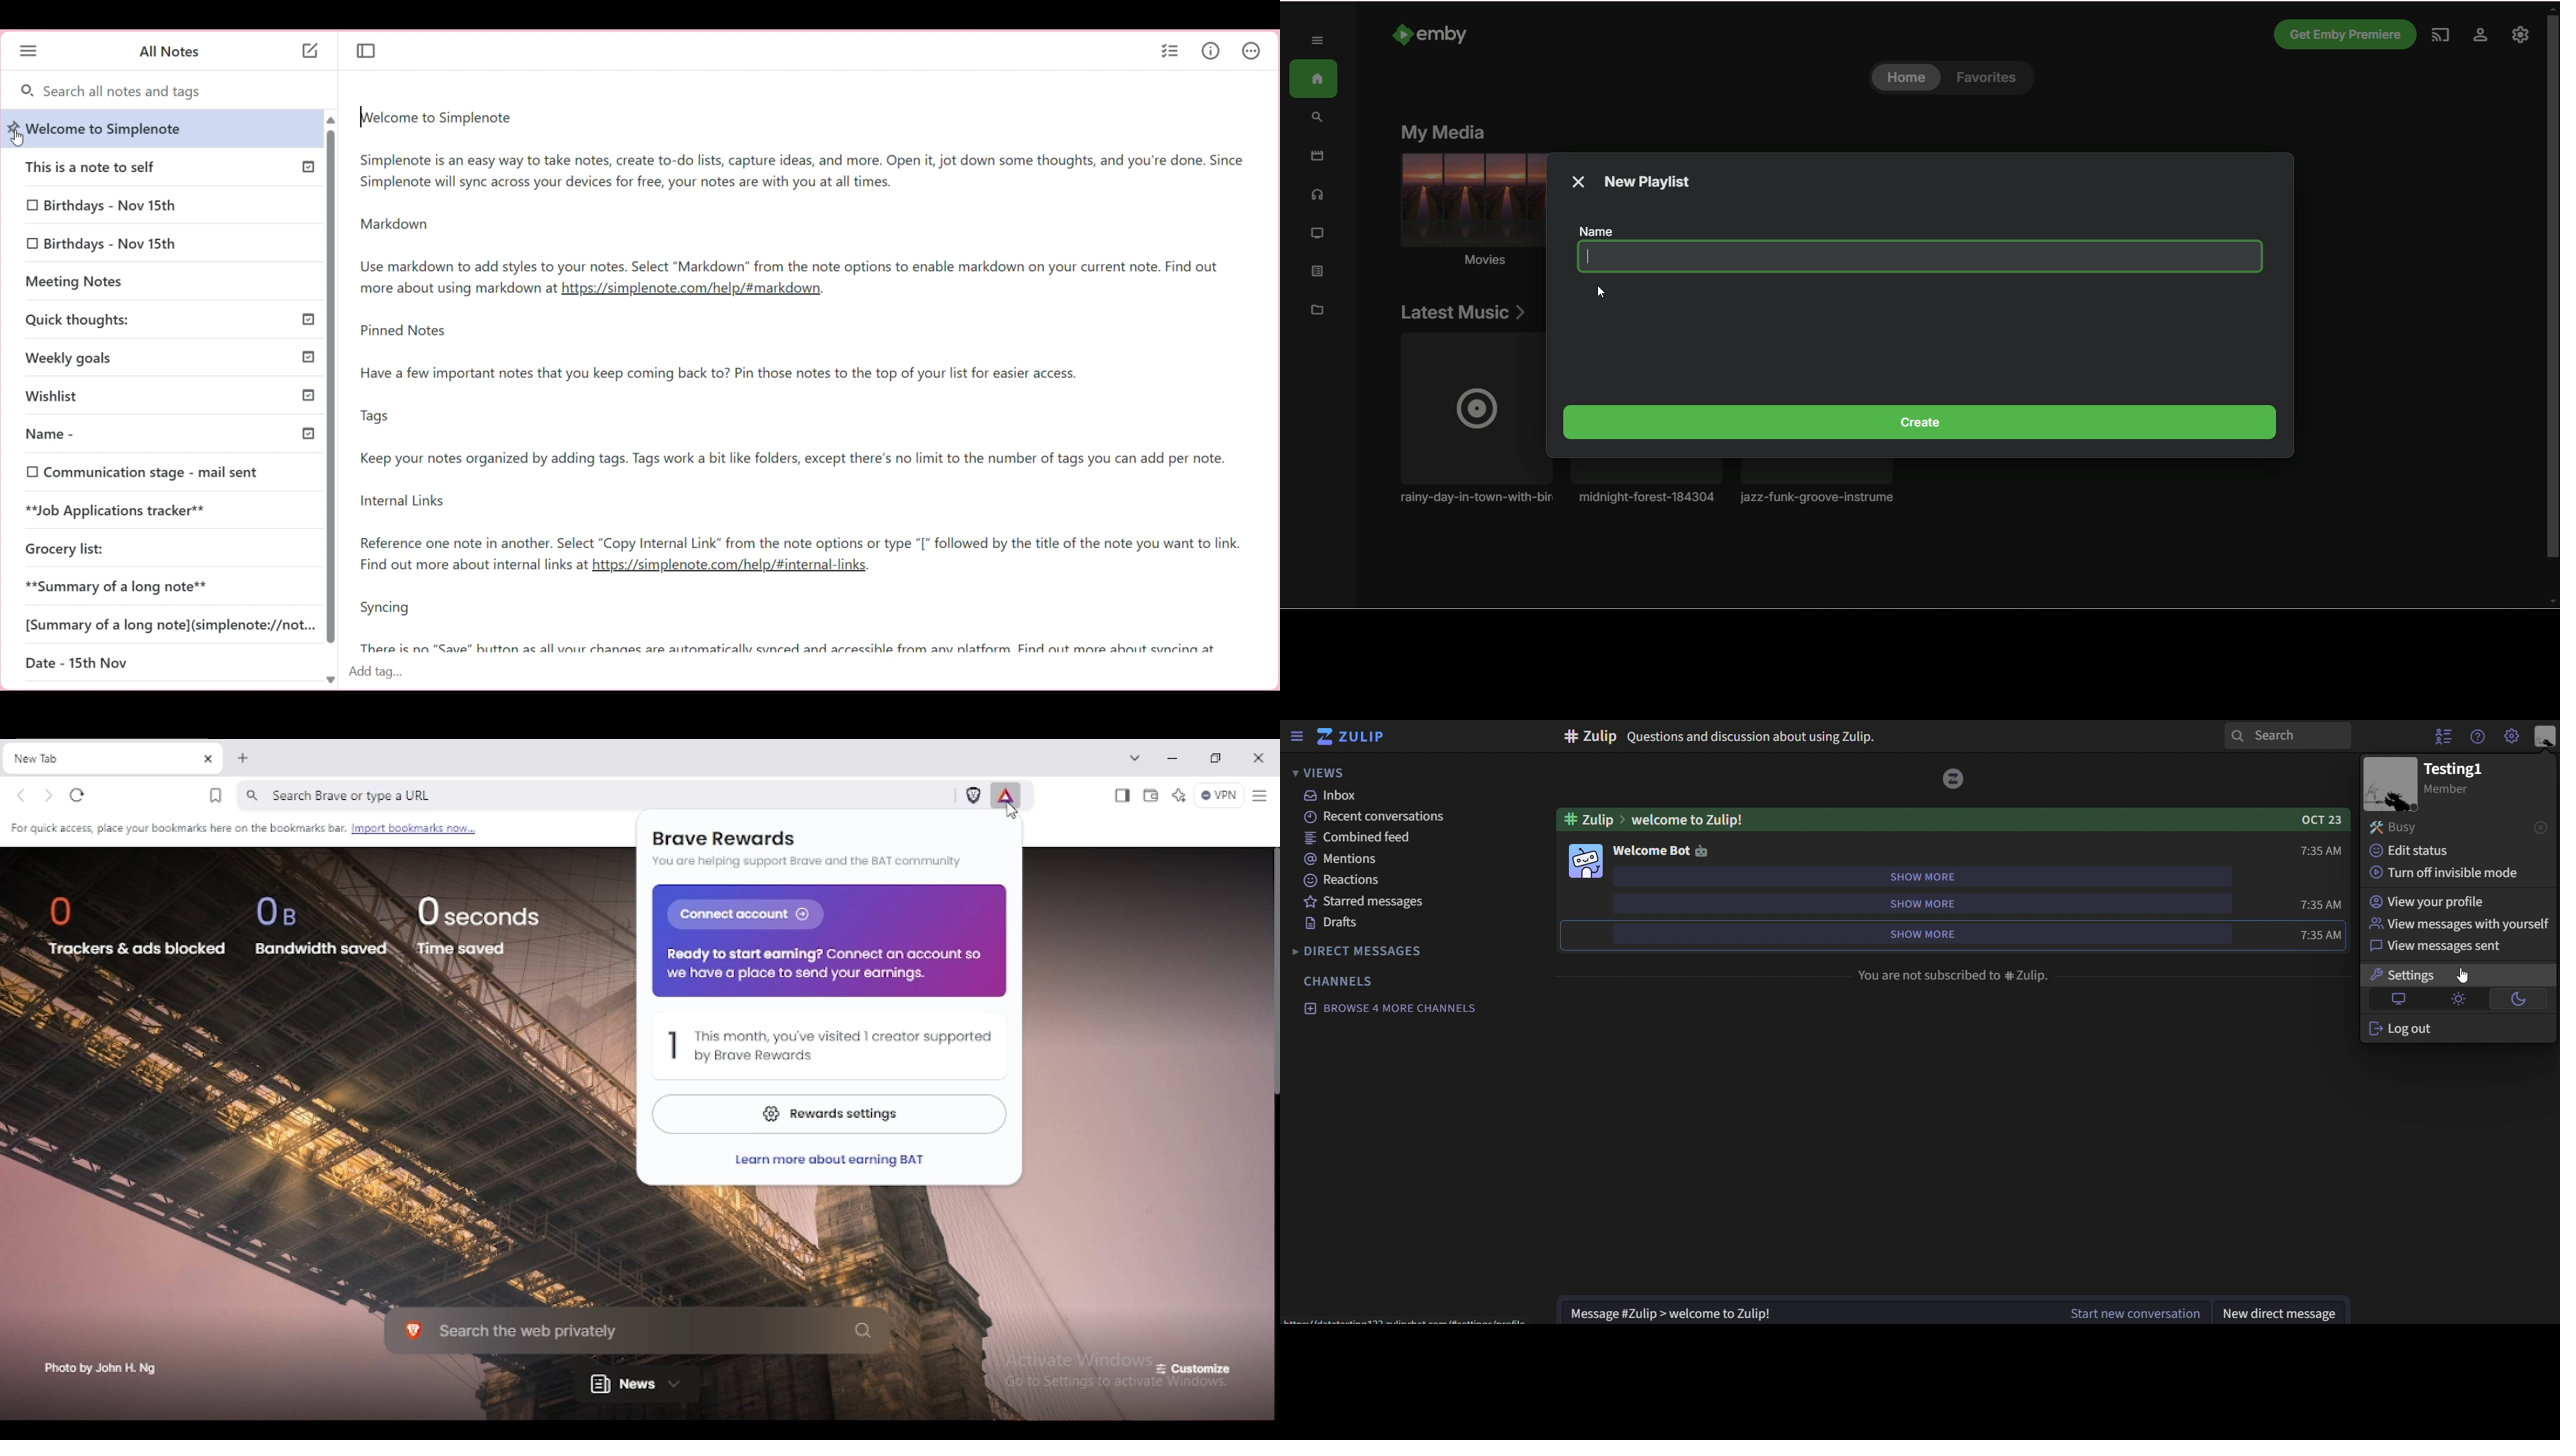 The width and height of the screenshot is (2576, 1456). Describe the element at coordinates (137, 391) in the screenshot. I see `Wishlist` at that location.